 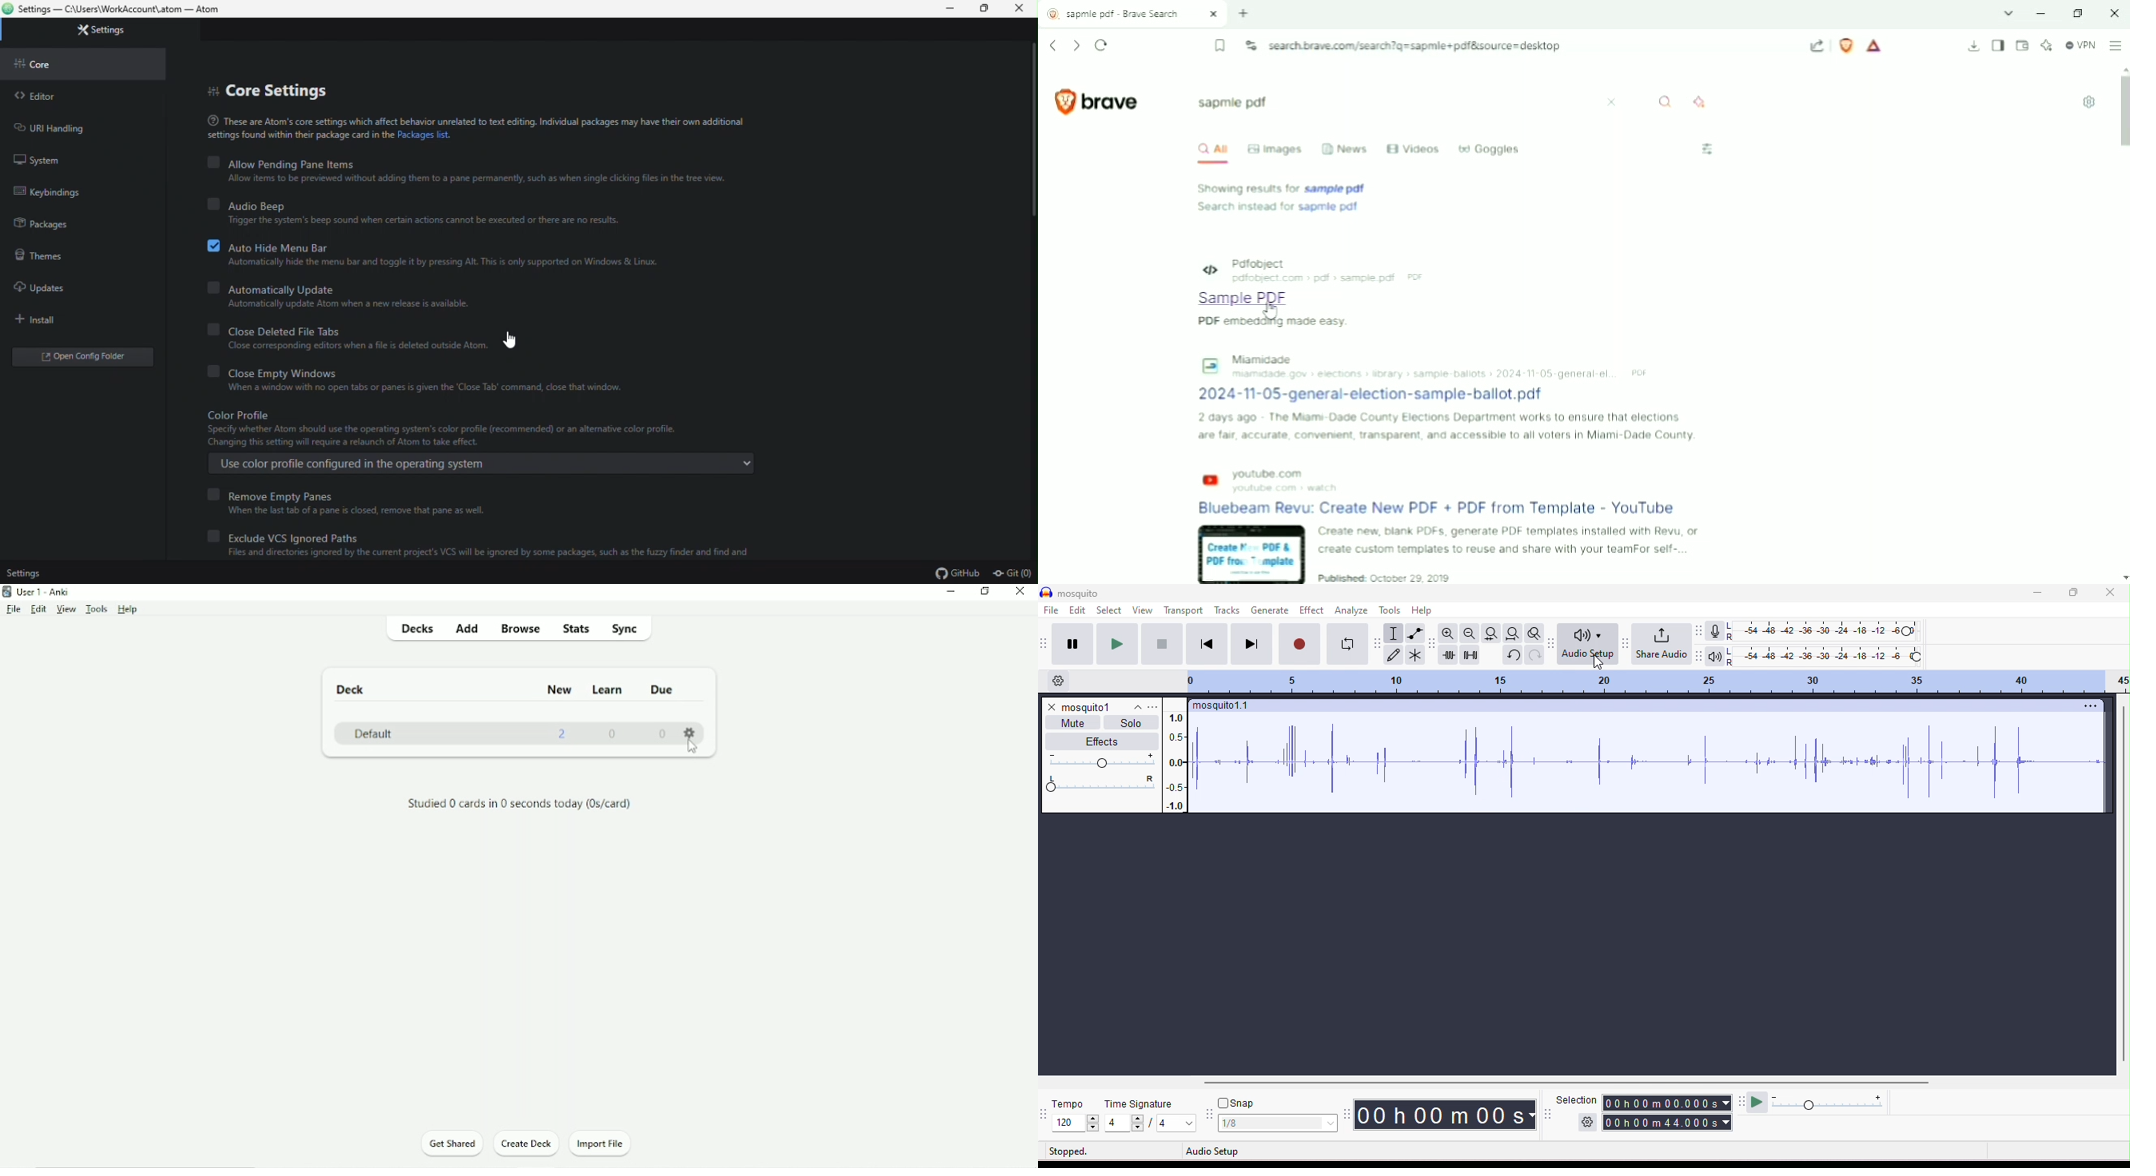 I want to click on Stats, so click(x=574, y=629).